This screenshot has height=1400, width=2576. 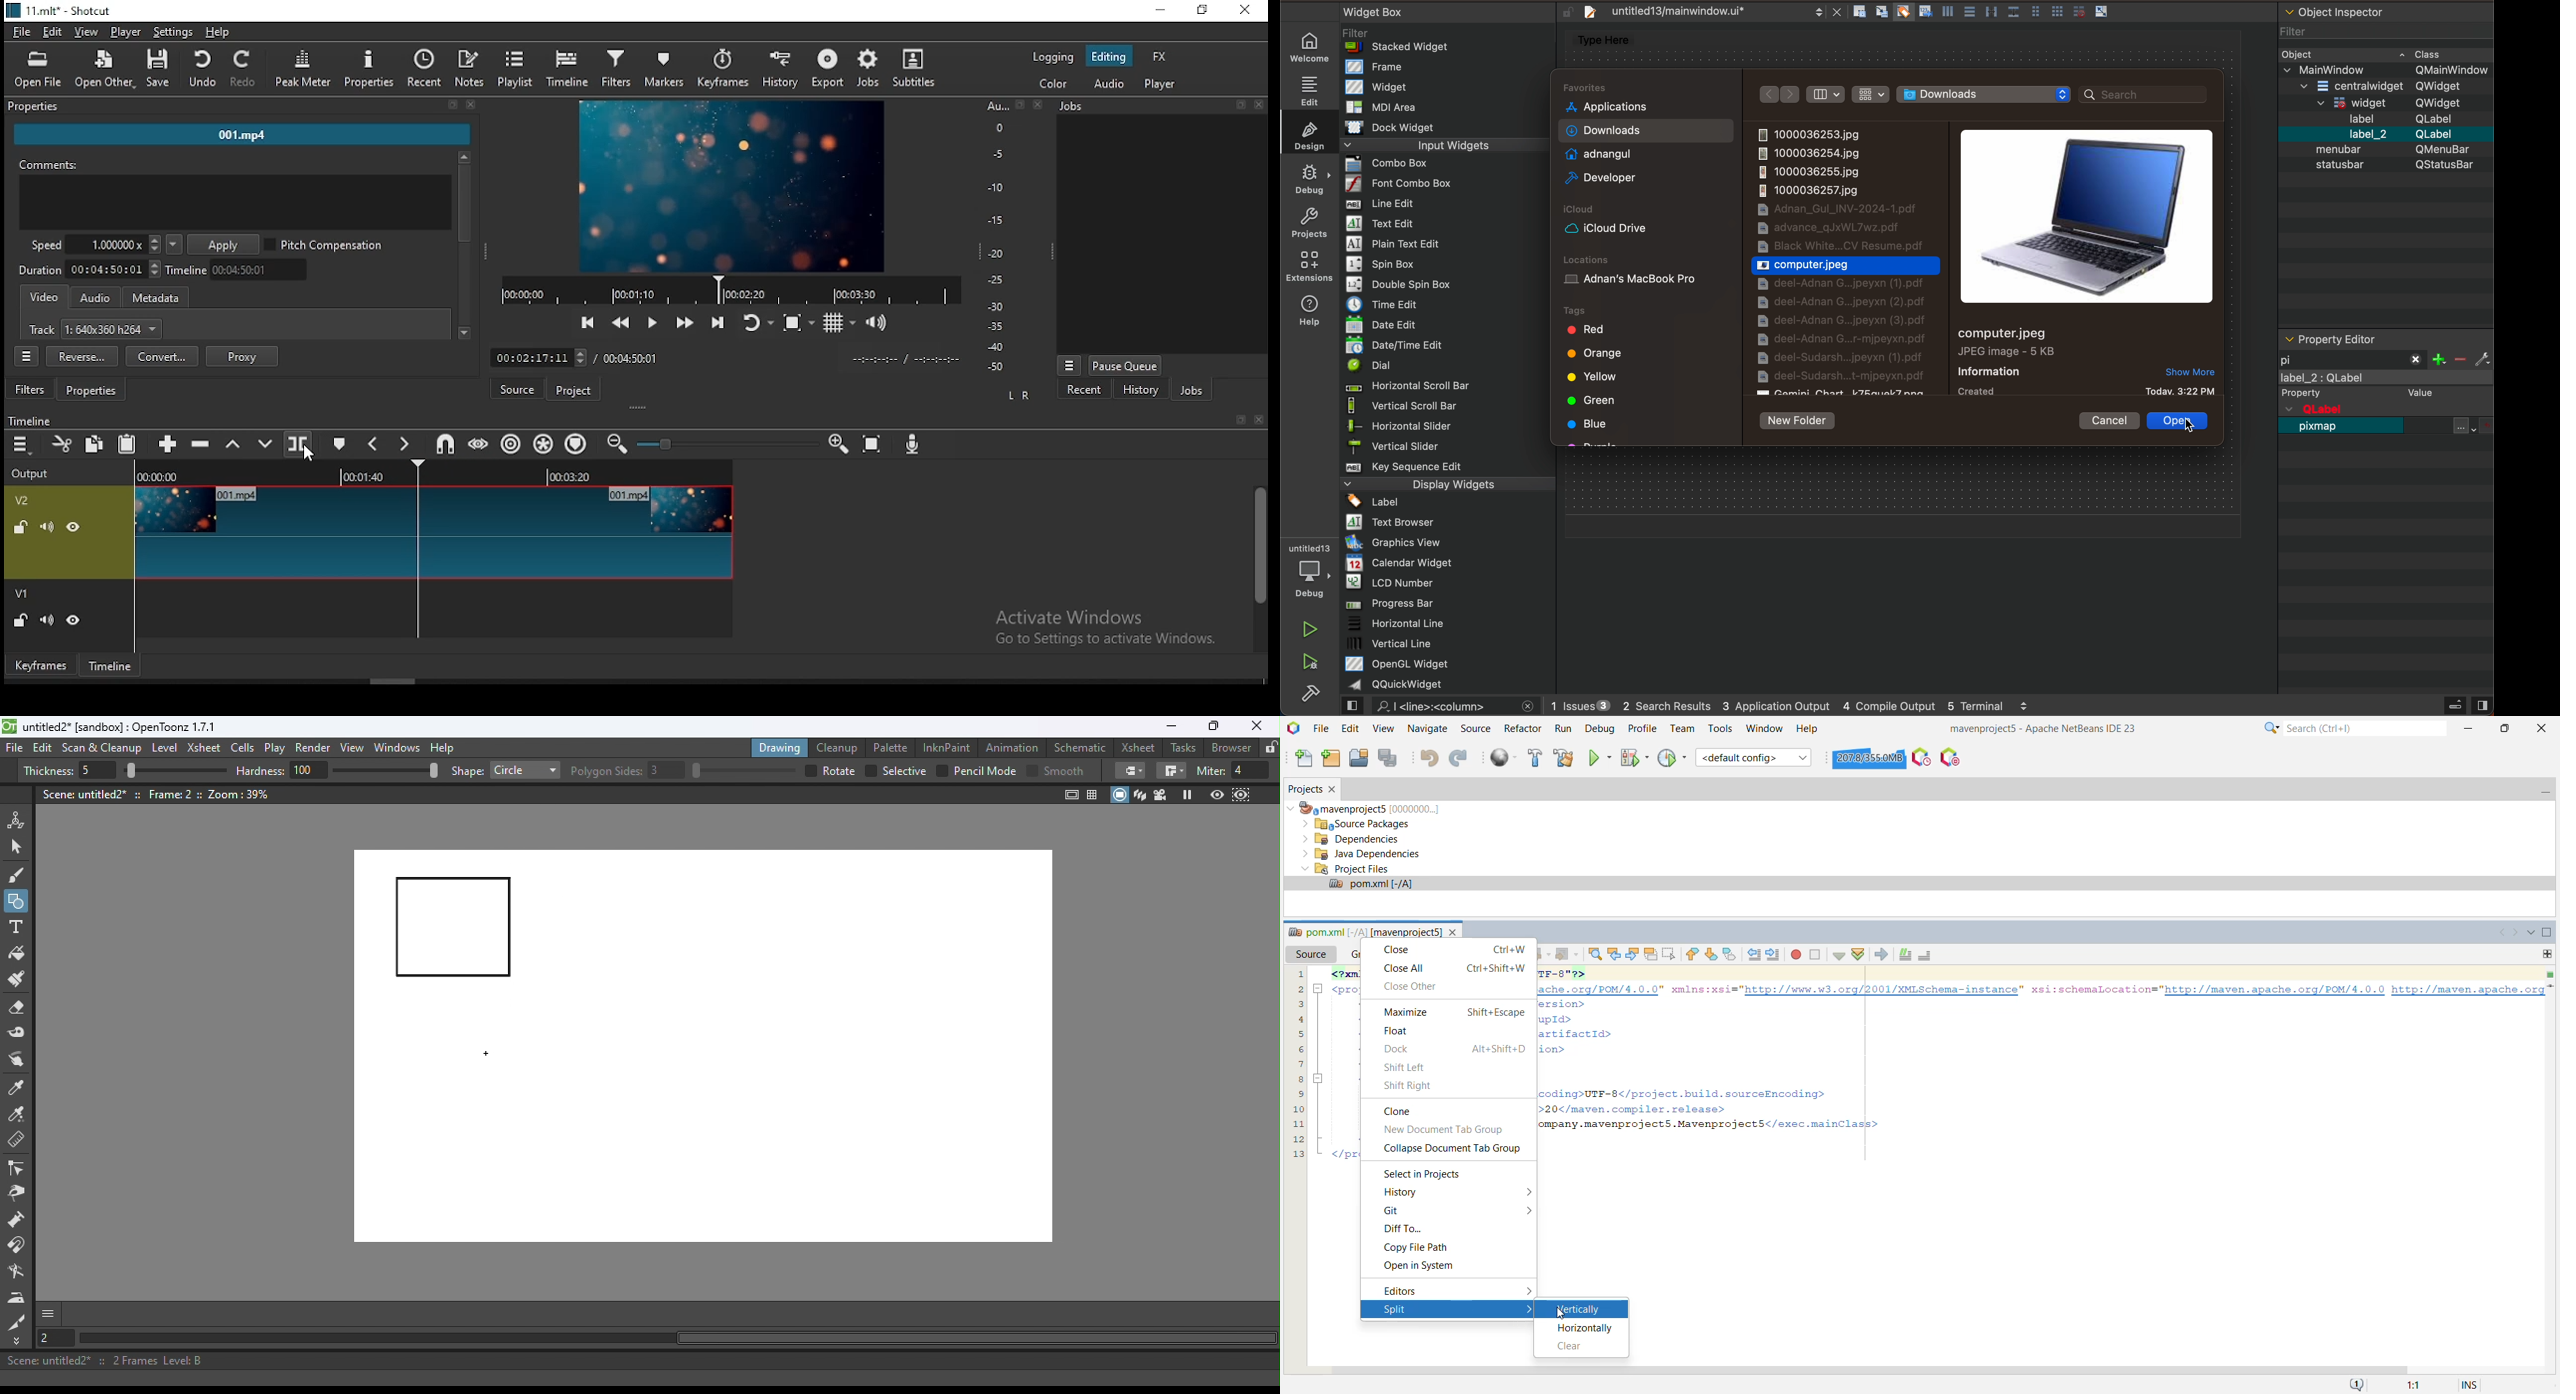 What do you see at coordinates (20, 622) in the screenshot?
I see `(UN)LOCK` at bounding box center [20, 622].